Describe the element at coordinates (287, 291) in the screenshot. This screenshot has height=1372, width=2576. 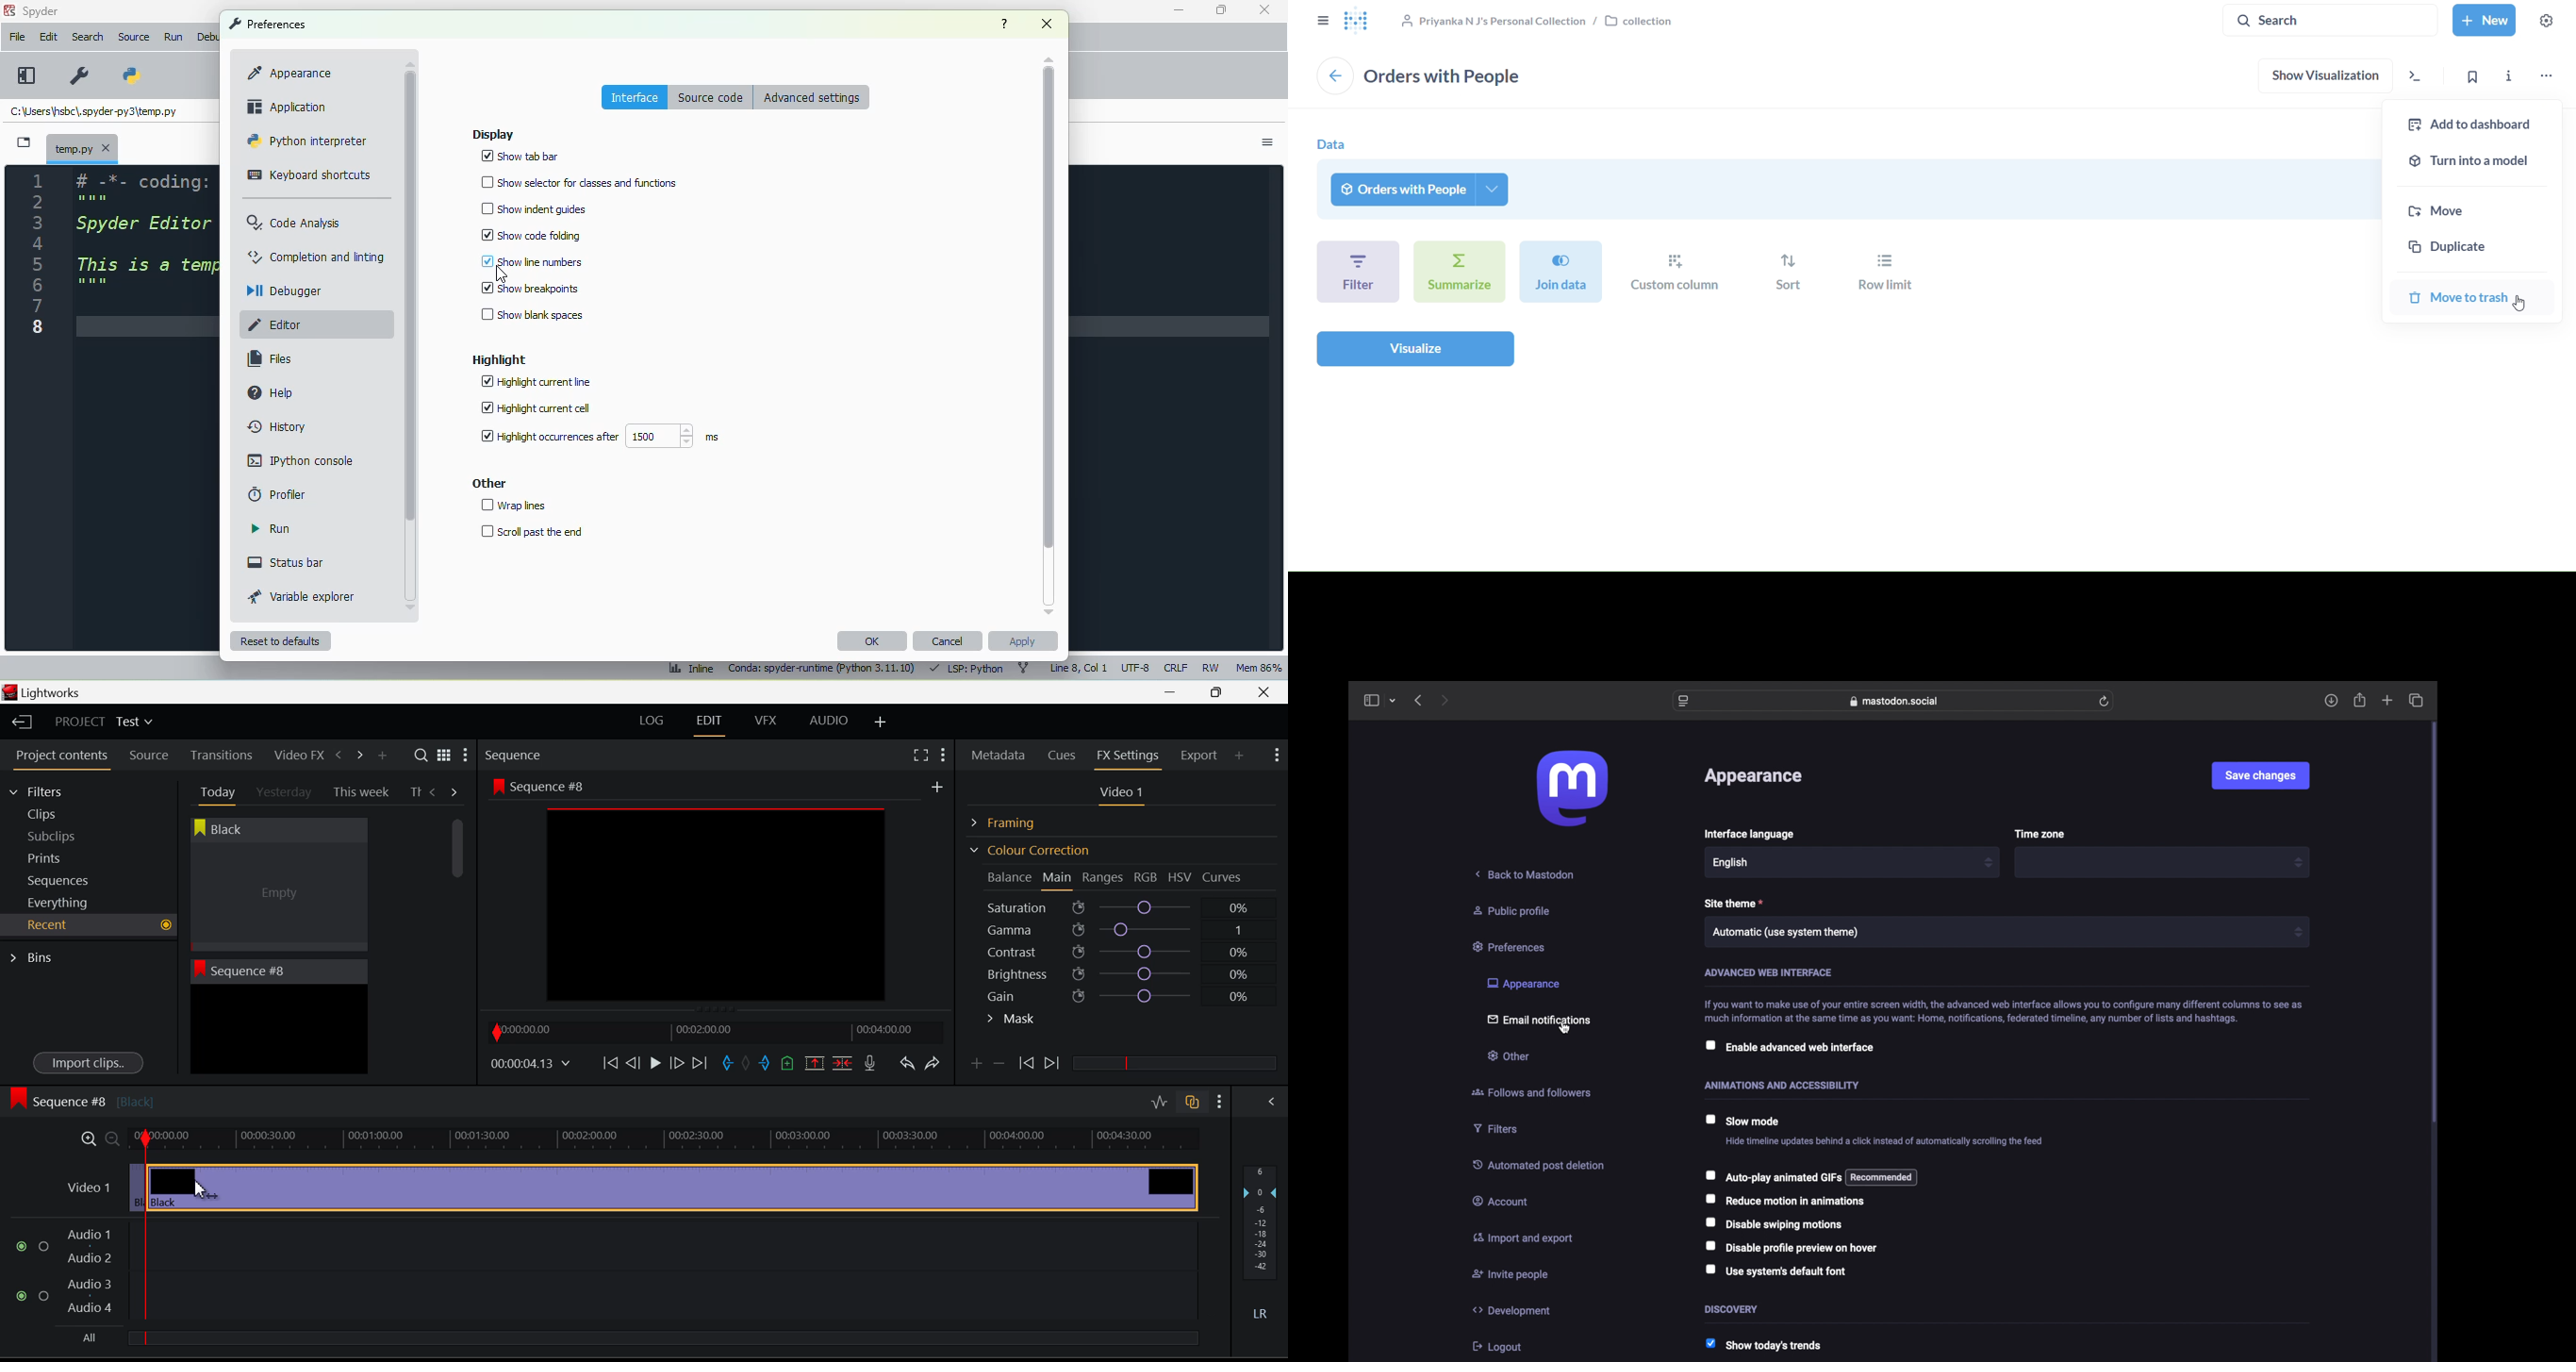
I see `debugger` at that location.